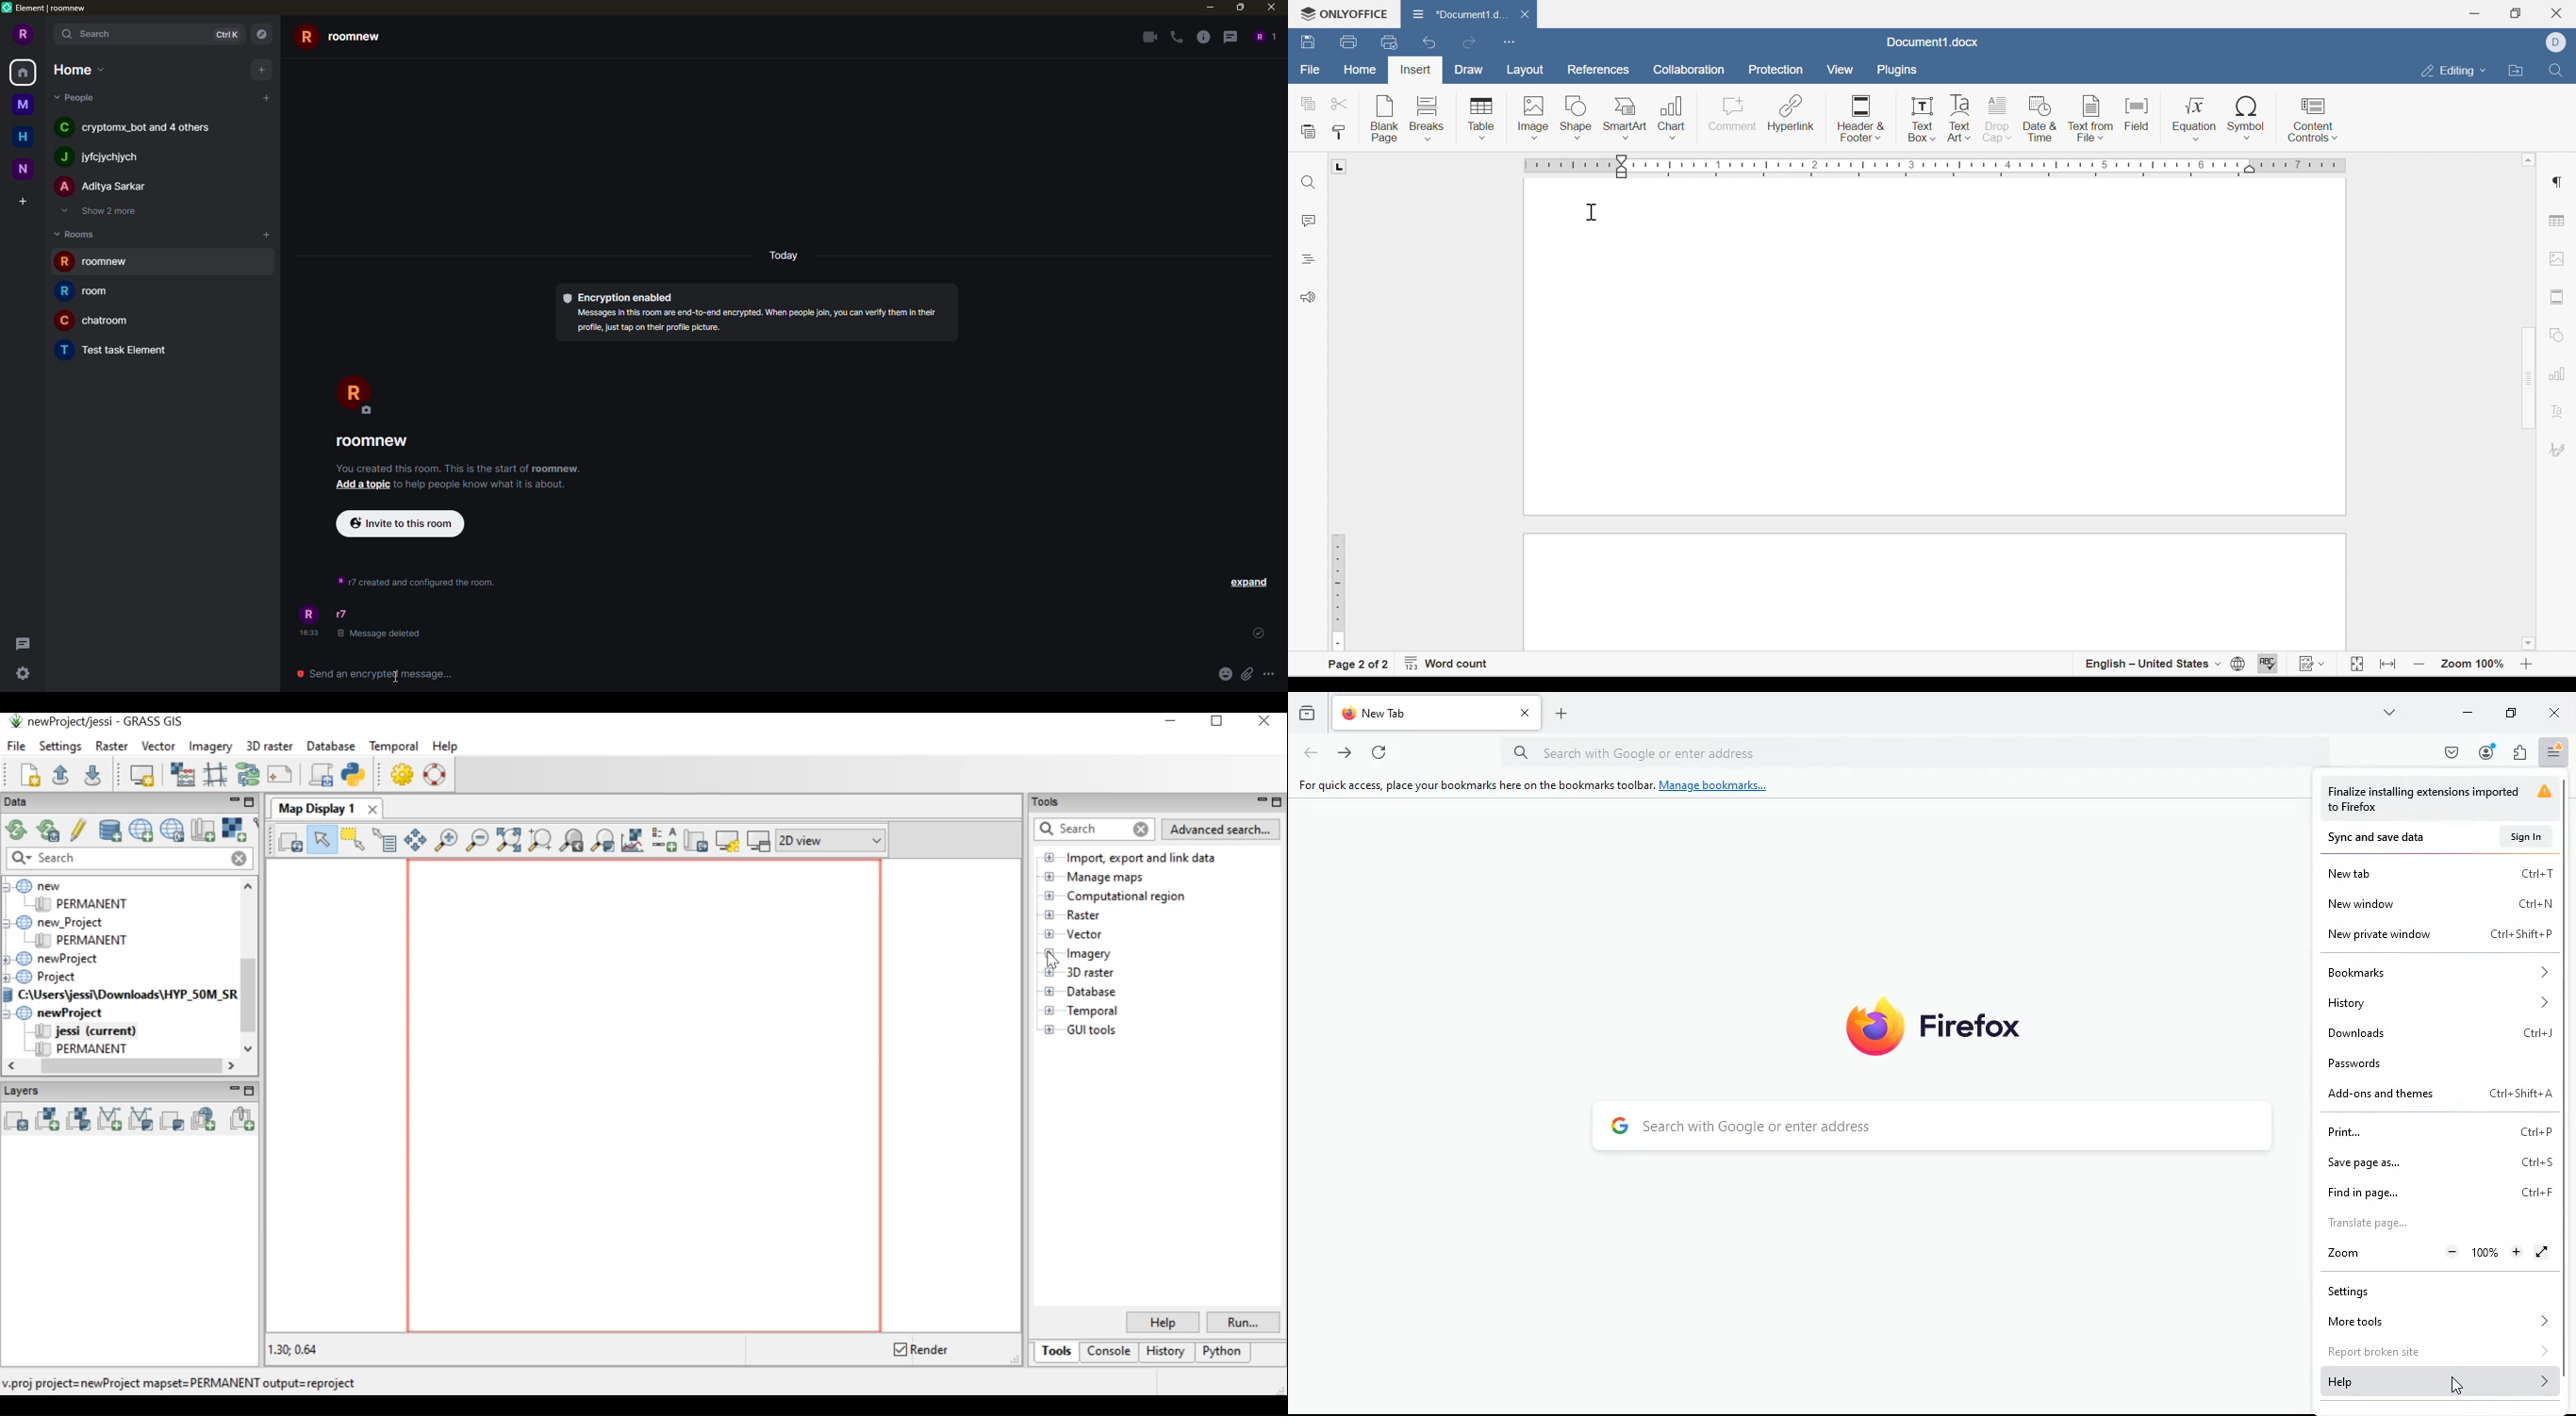  Describe the element at coordinates (1358, 666) in the screenshot. I see `Page 1 of 1` at that location.